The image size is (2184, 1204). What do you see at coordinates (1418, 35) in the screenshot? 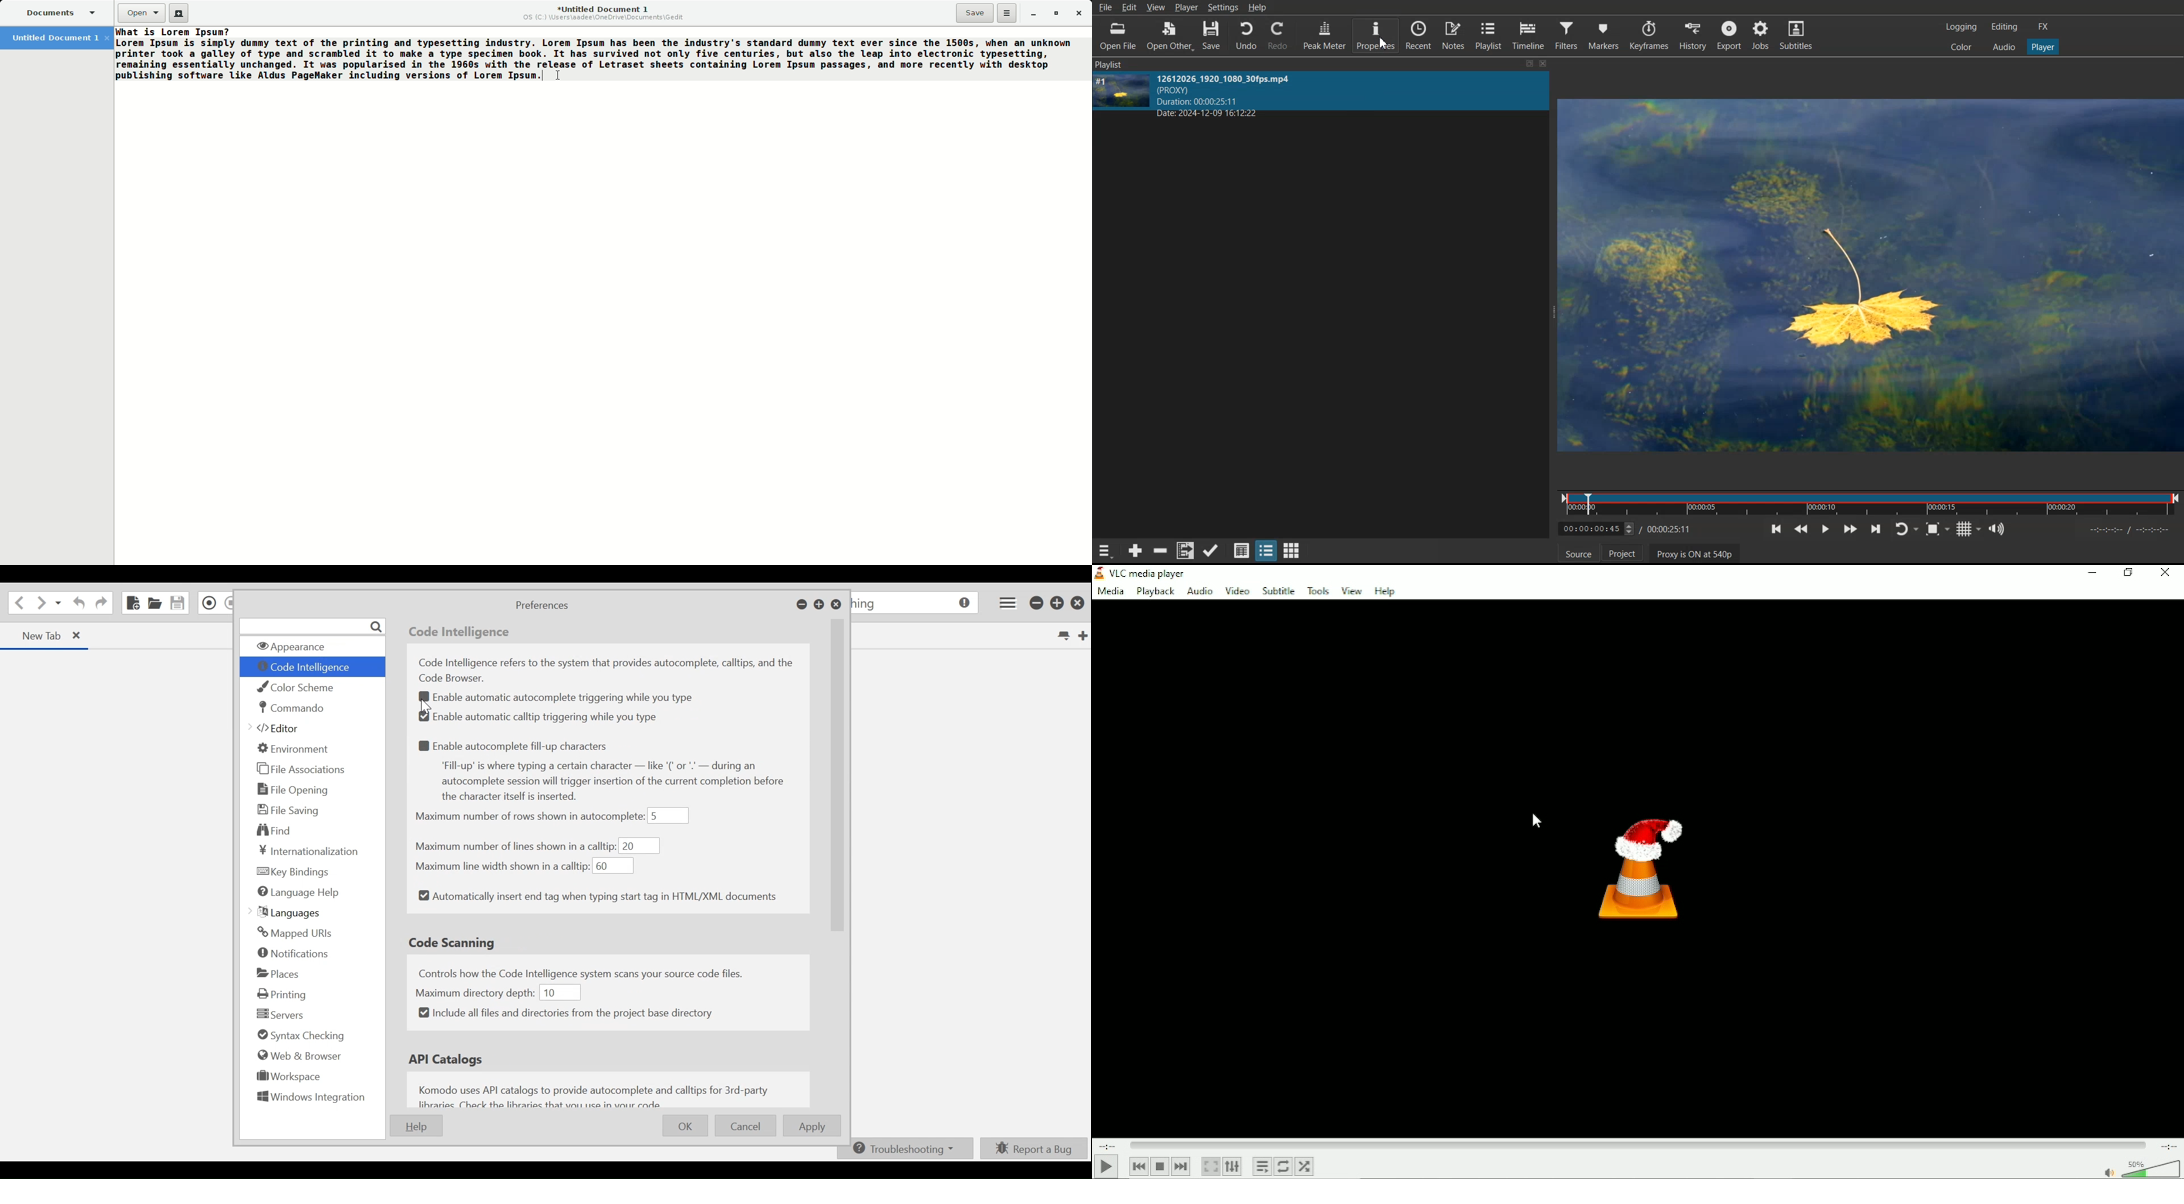
I see `Recent` at bounding box center [1418, 35].